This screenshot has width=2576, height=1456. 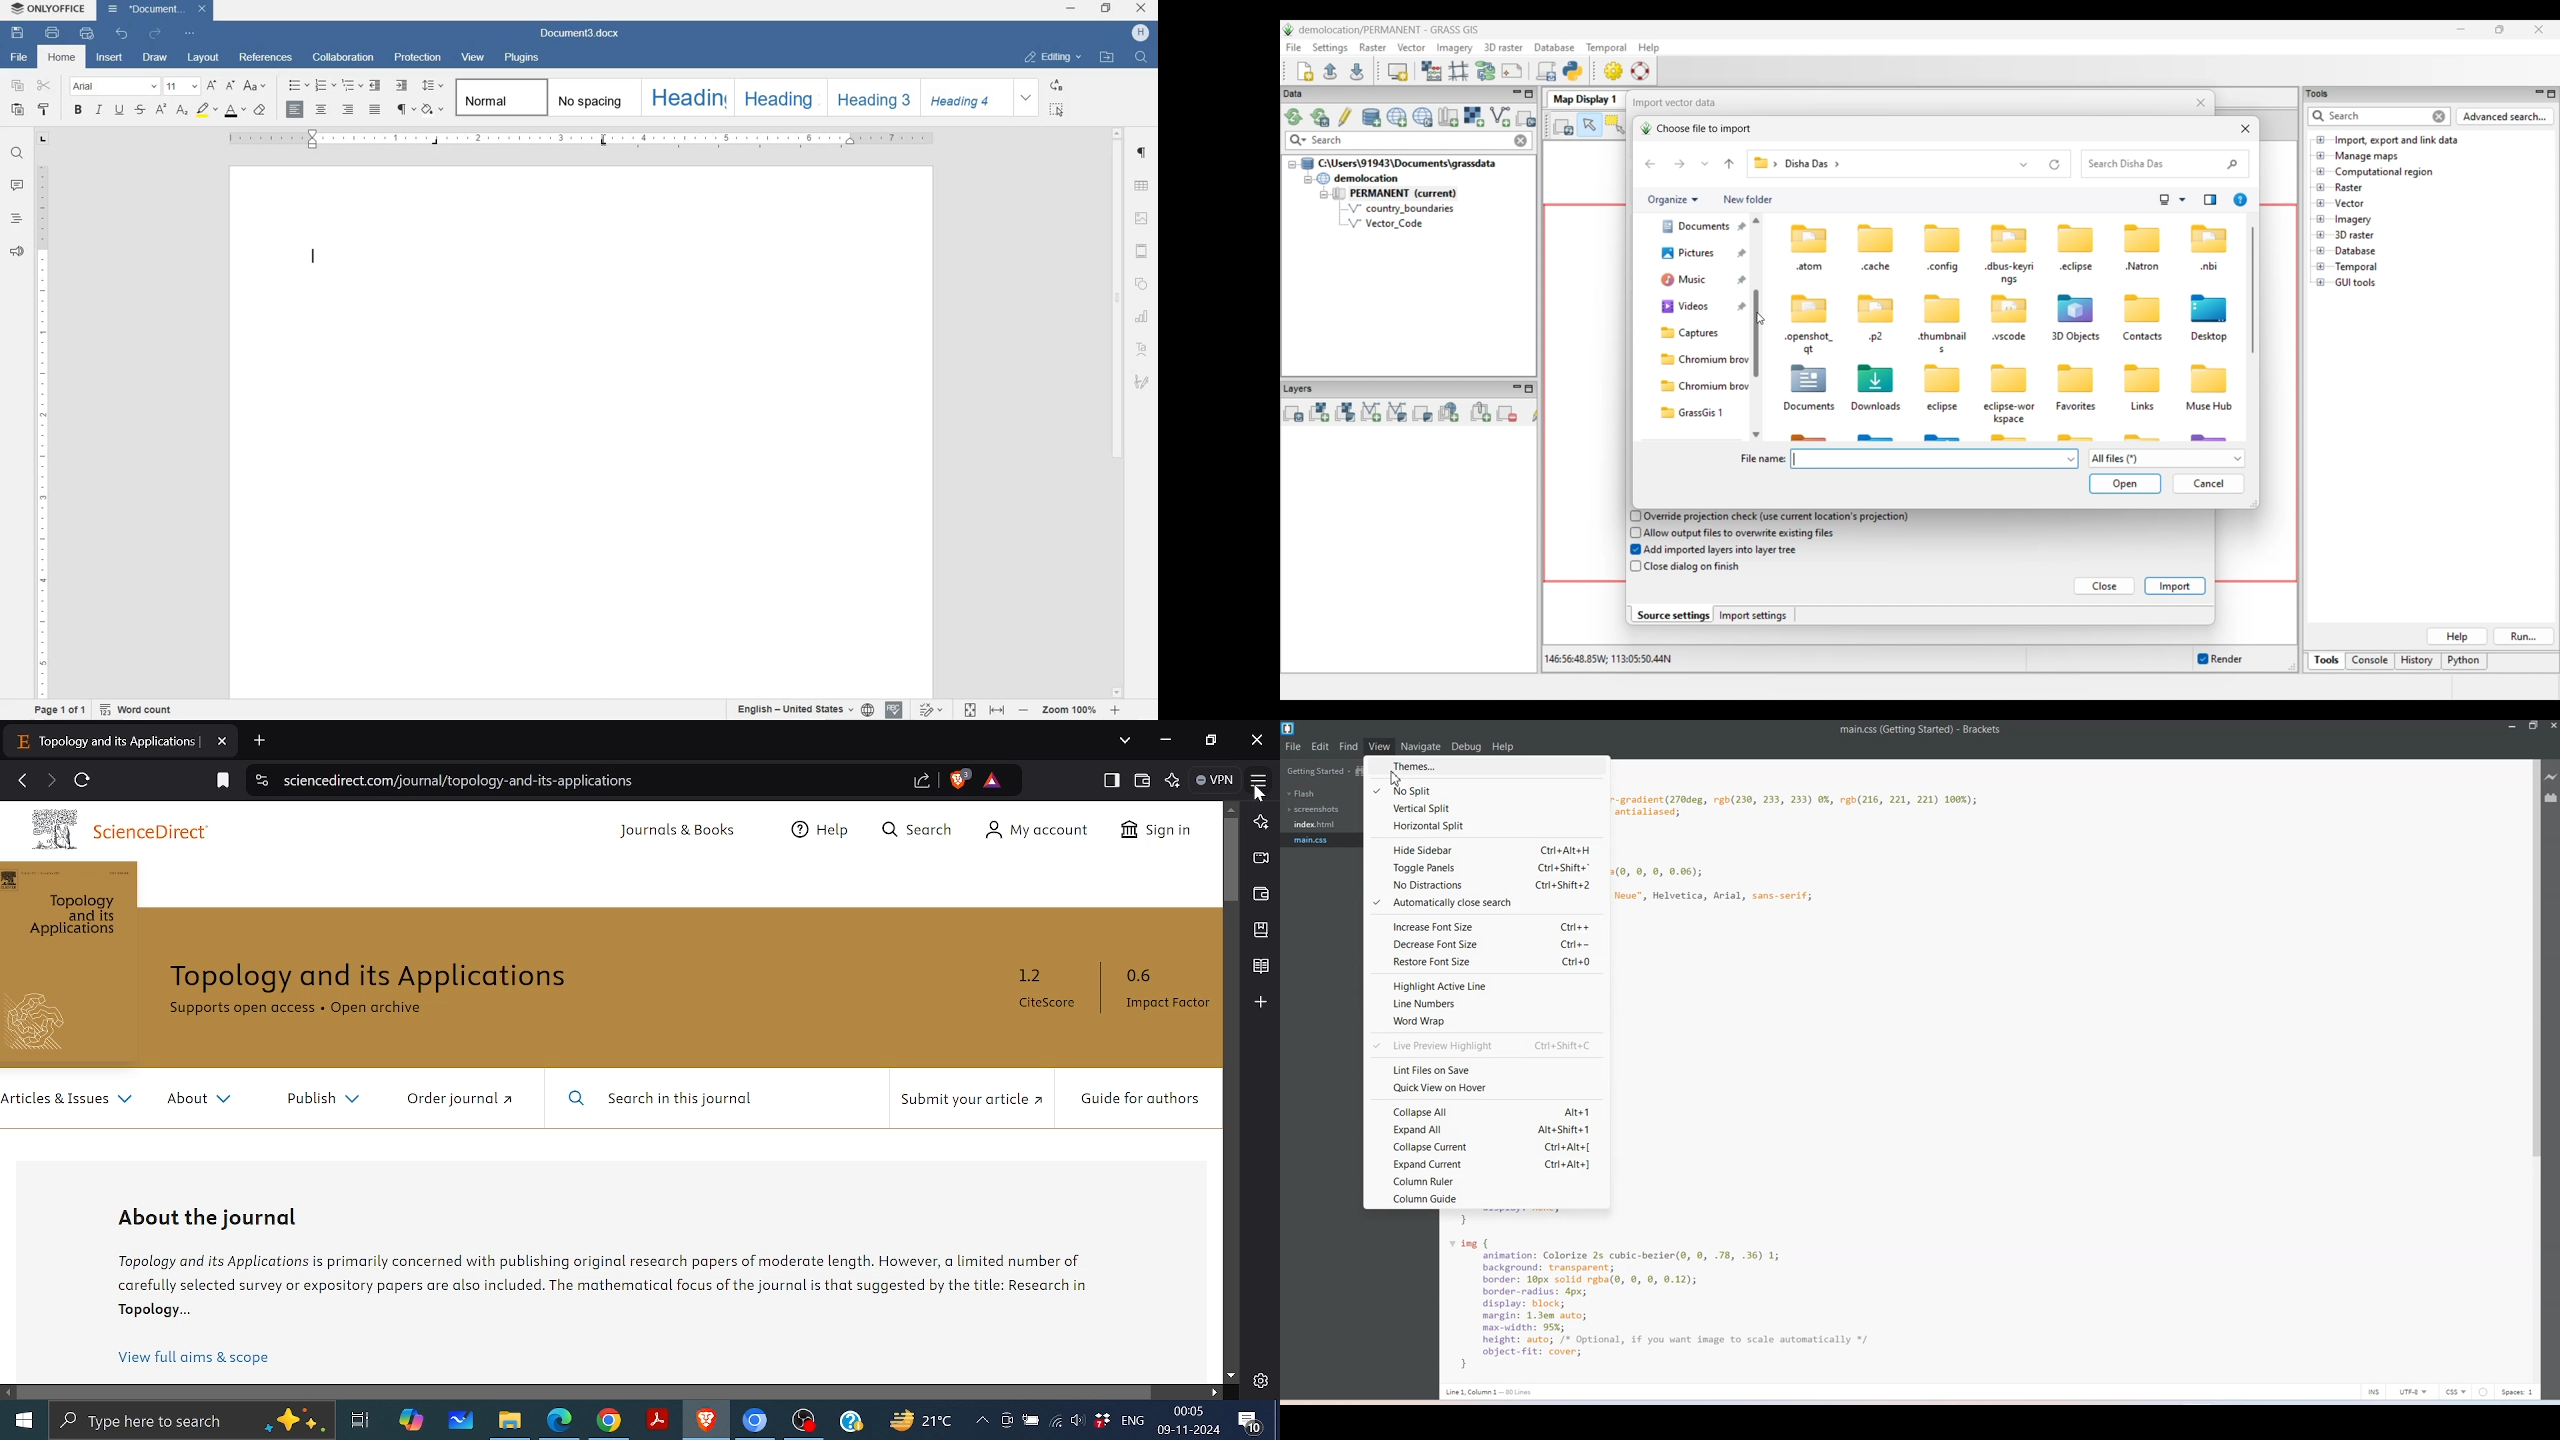 What do you see at coordinates (2209, 484) in the screenshot?
I see `Cancel inputs` at bounding box center [2209, 484].